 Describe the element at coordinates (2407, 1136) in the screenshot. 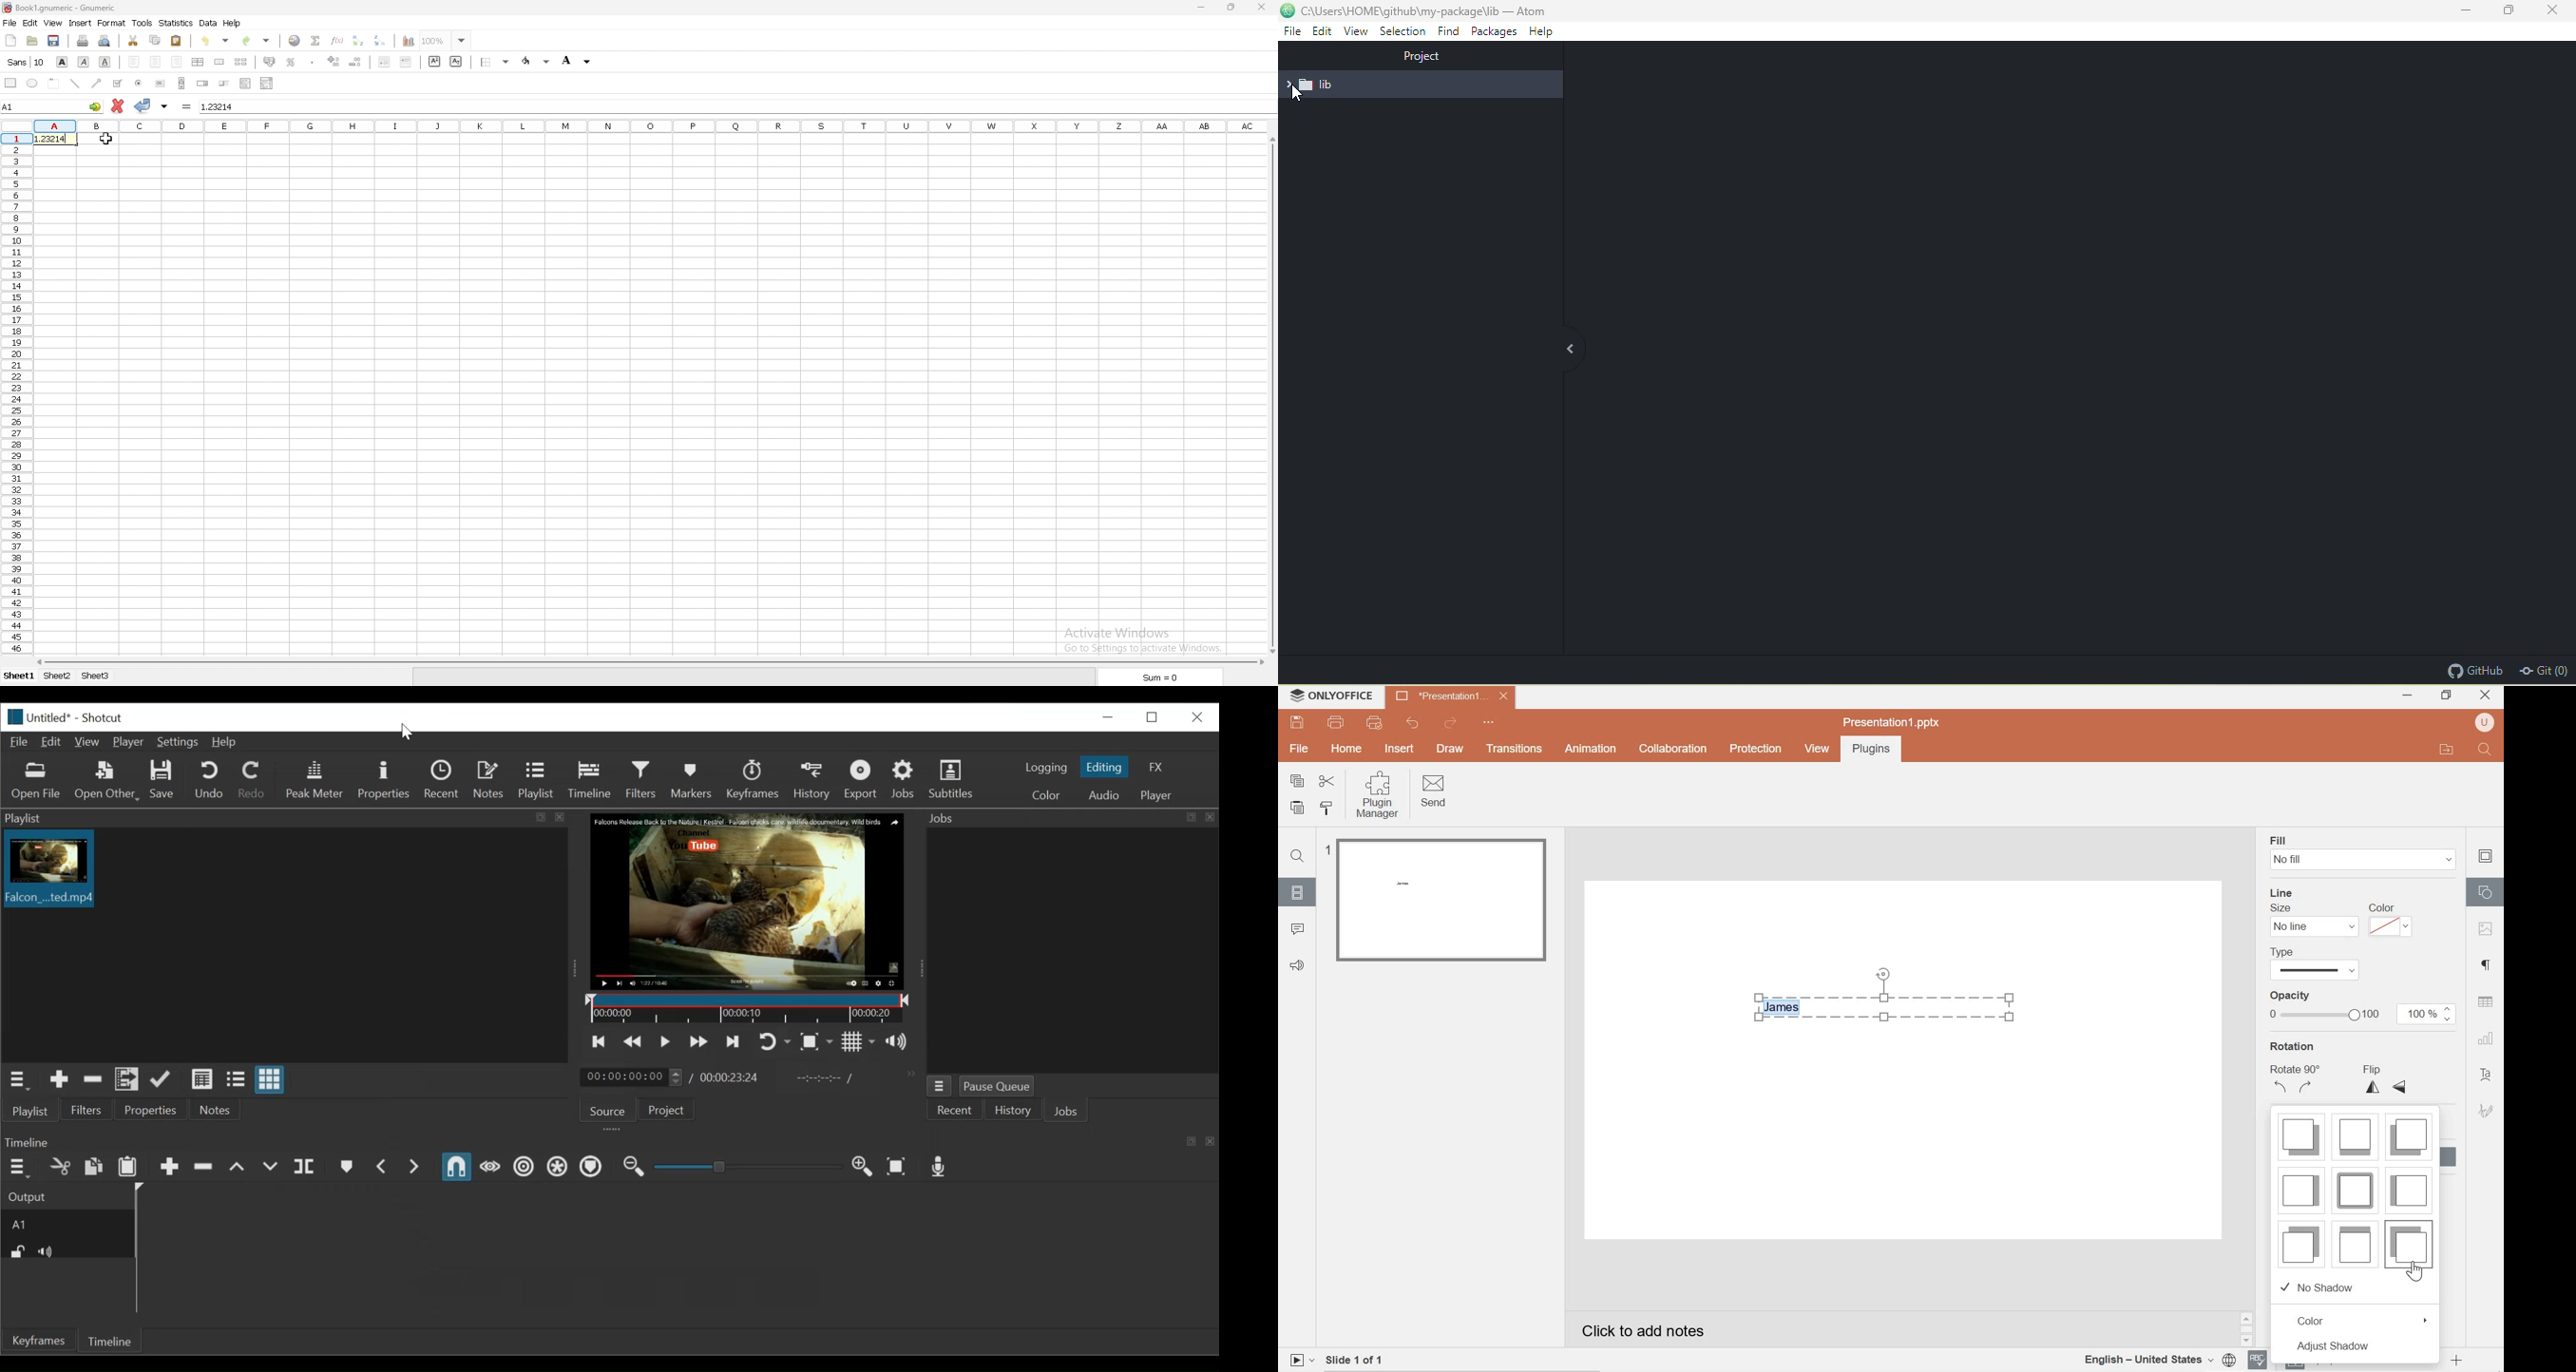

I see `shadow style` at that location.